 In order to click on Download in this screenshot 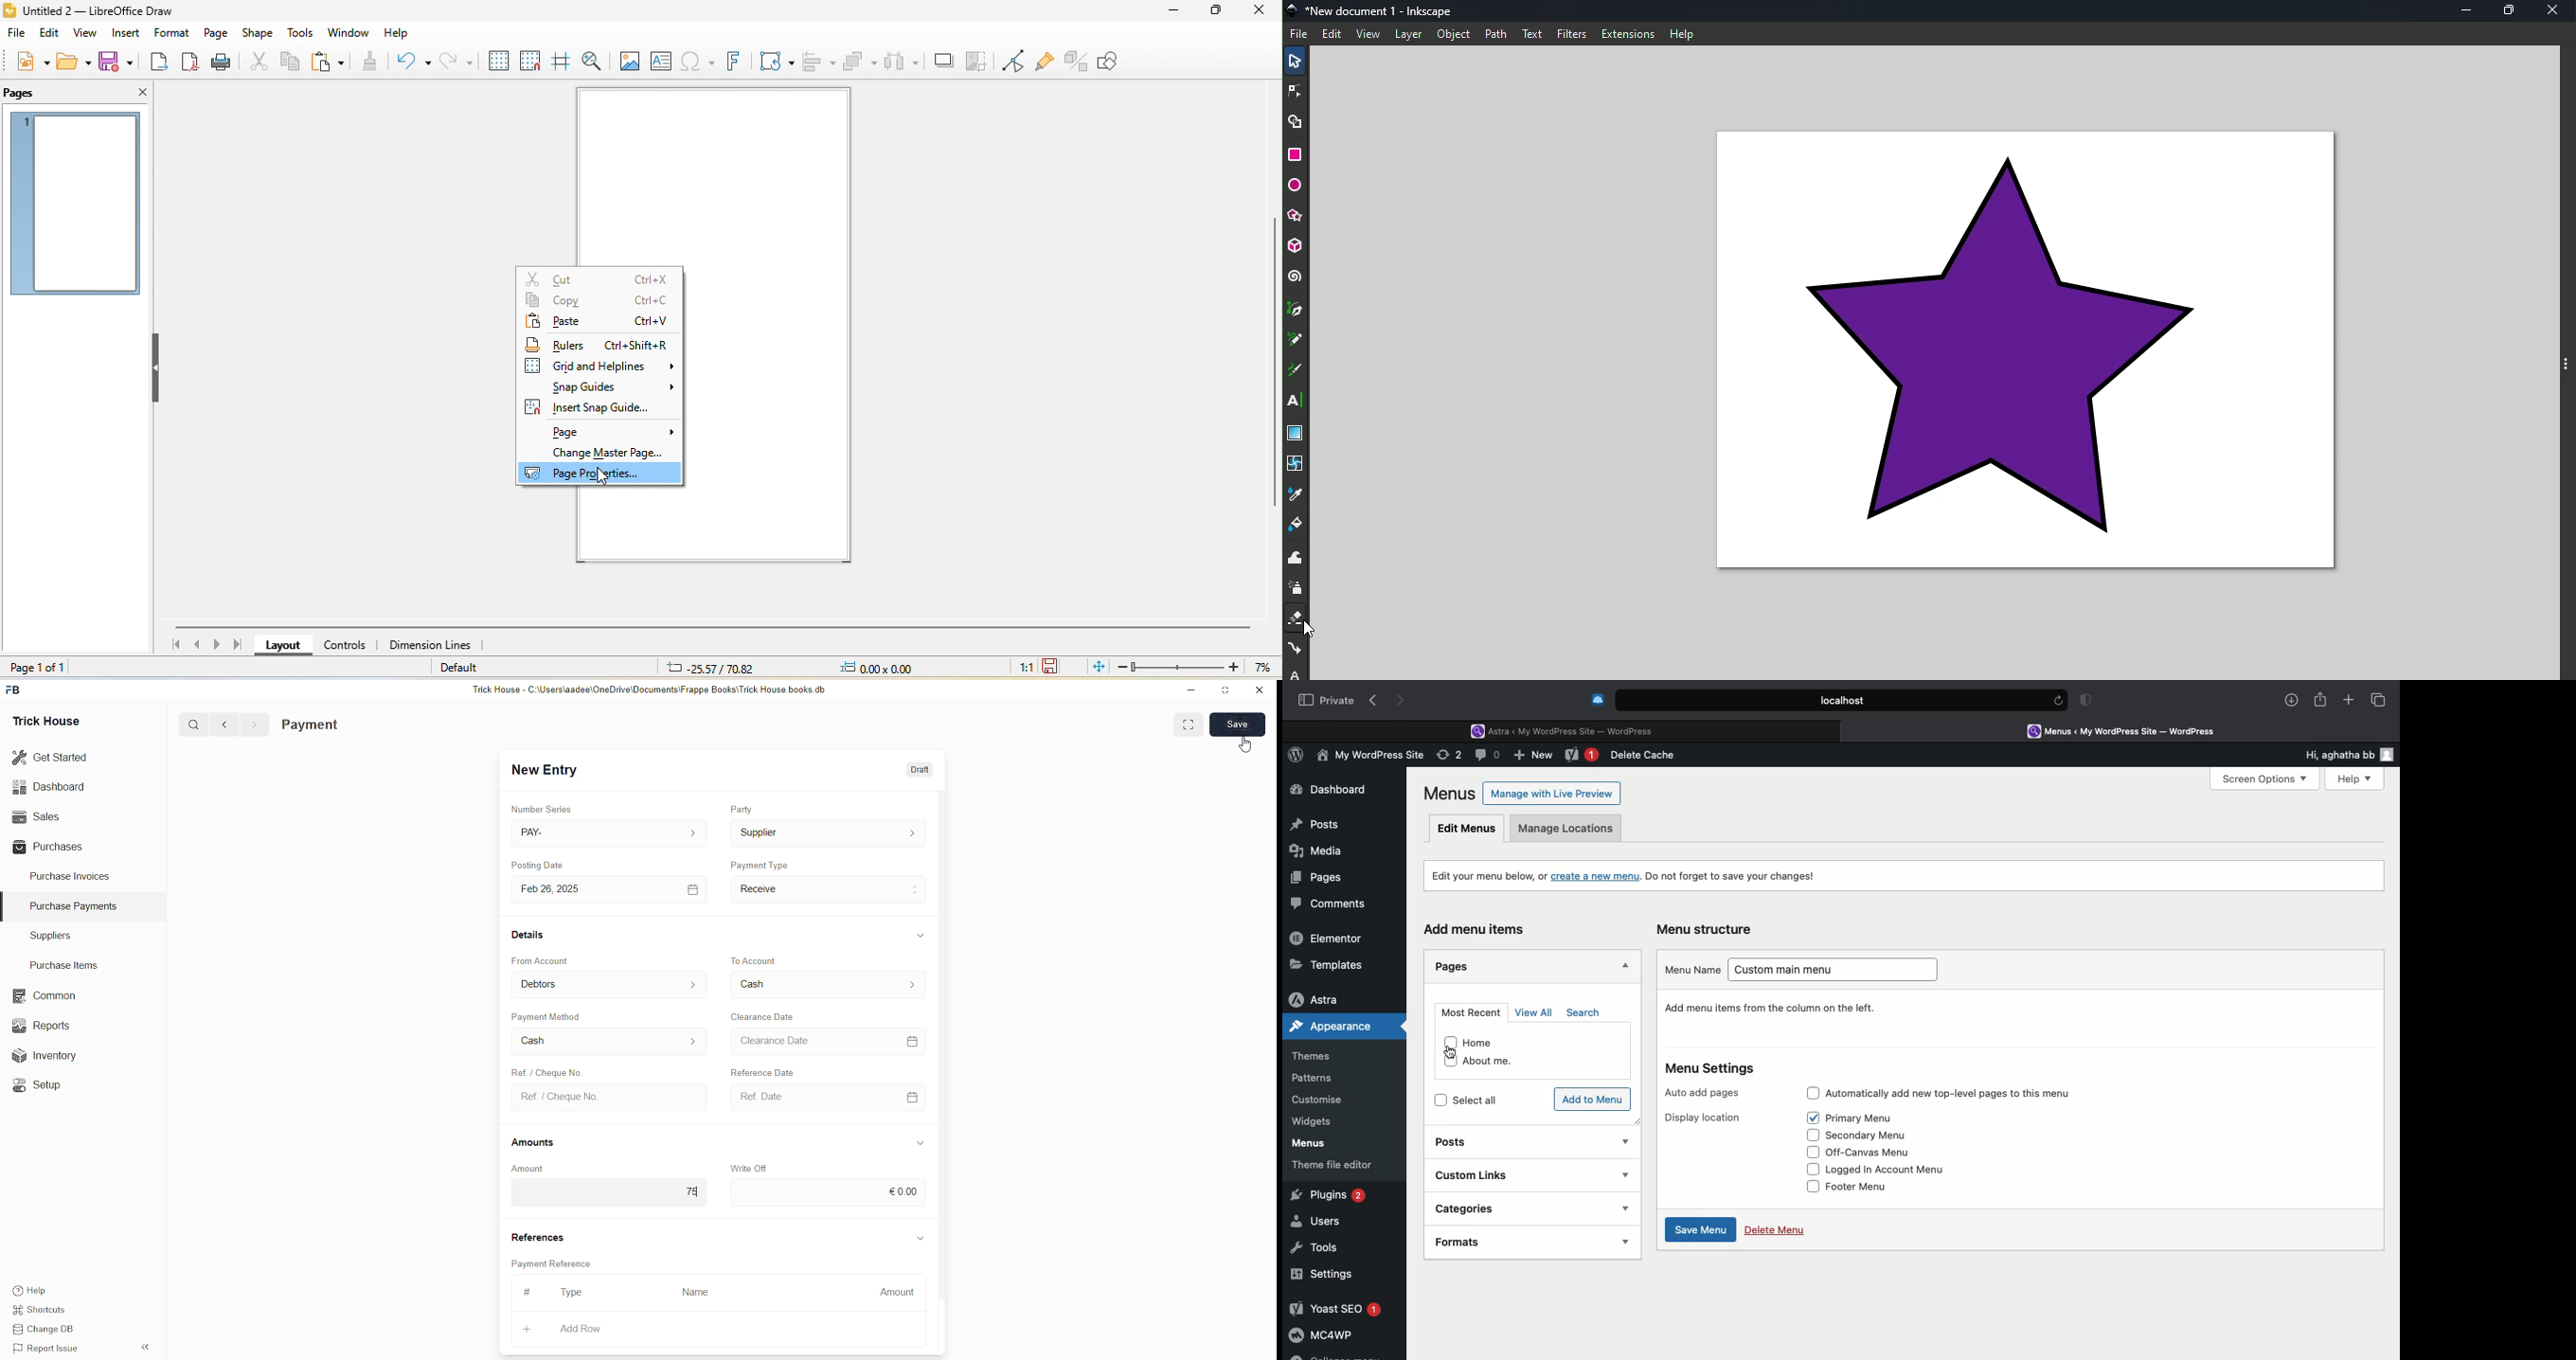, I will do `click(2292, 700)`.